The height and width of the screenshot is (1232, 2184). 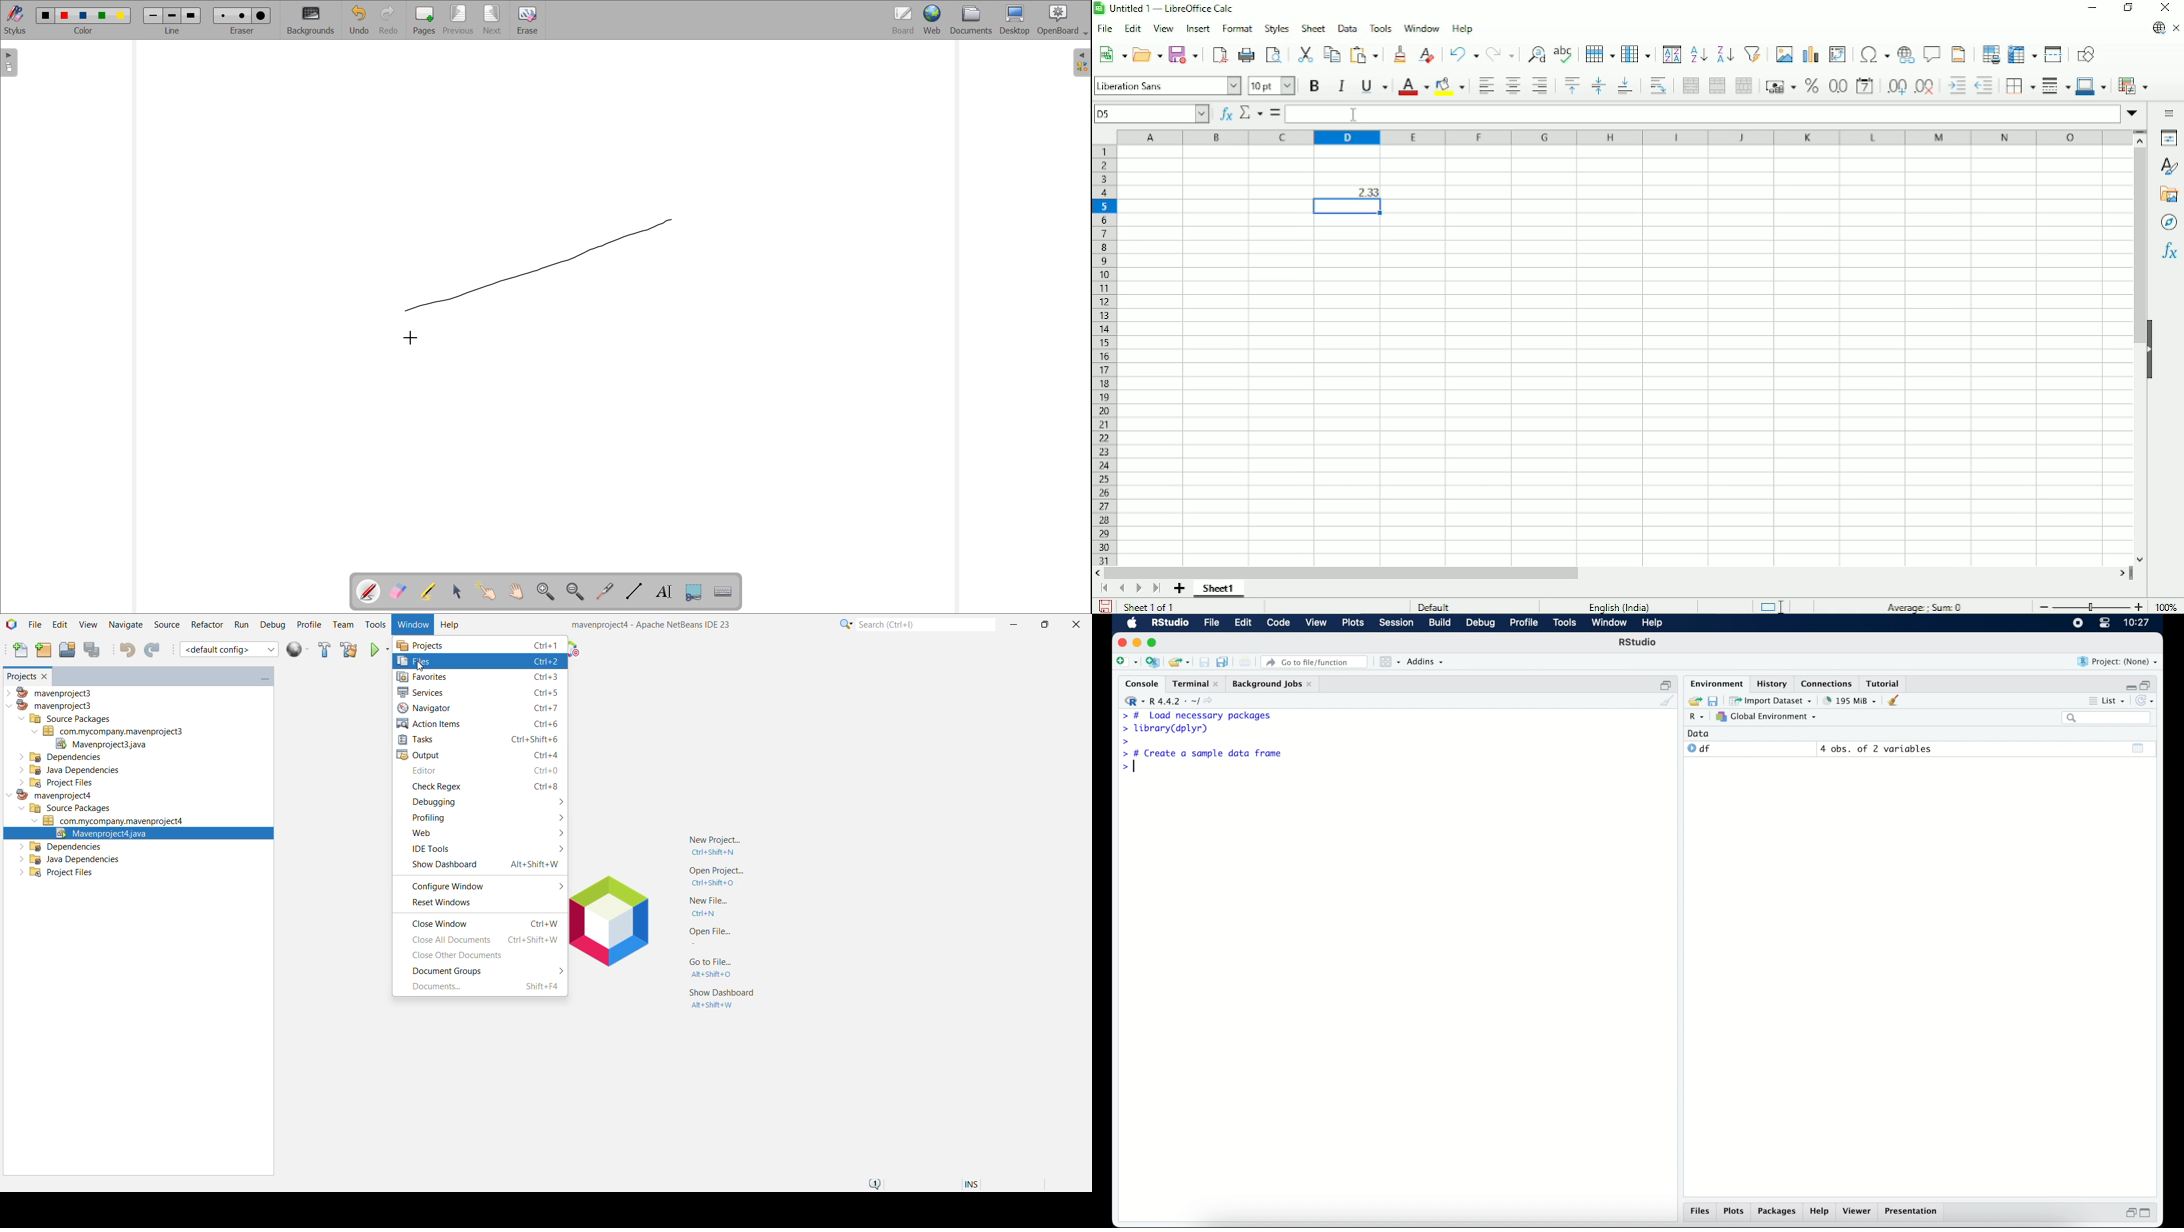 I want to click on save, so click(x=1204, y=662).